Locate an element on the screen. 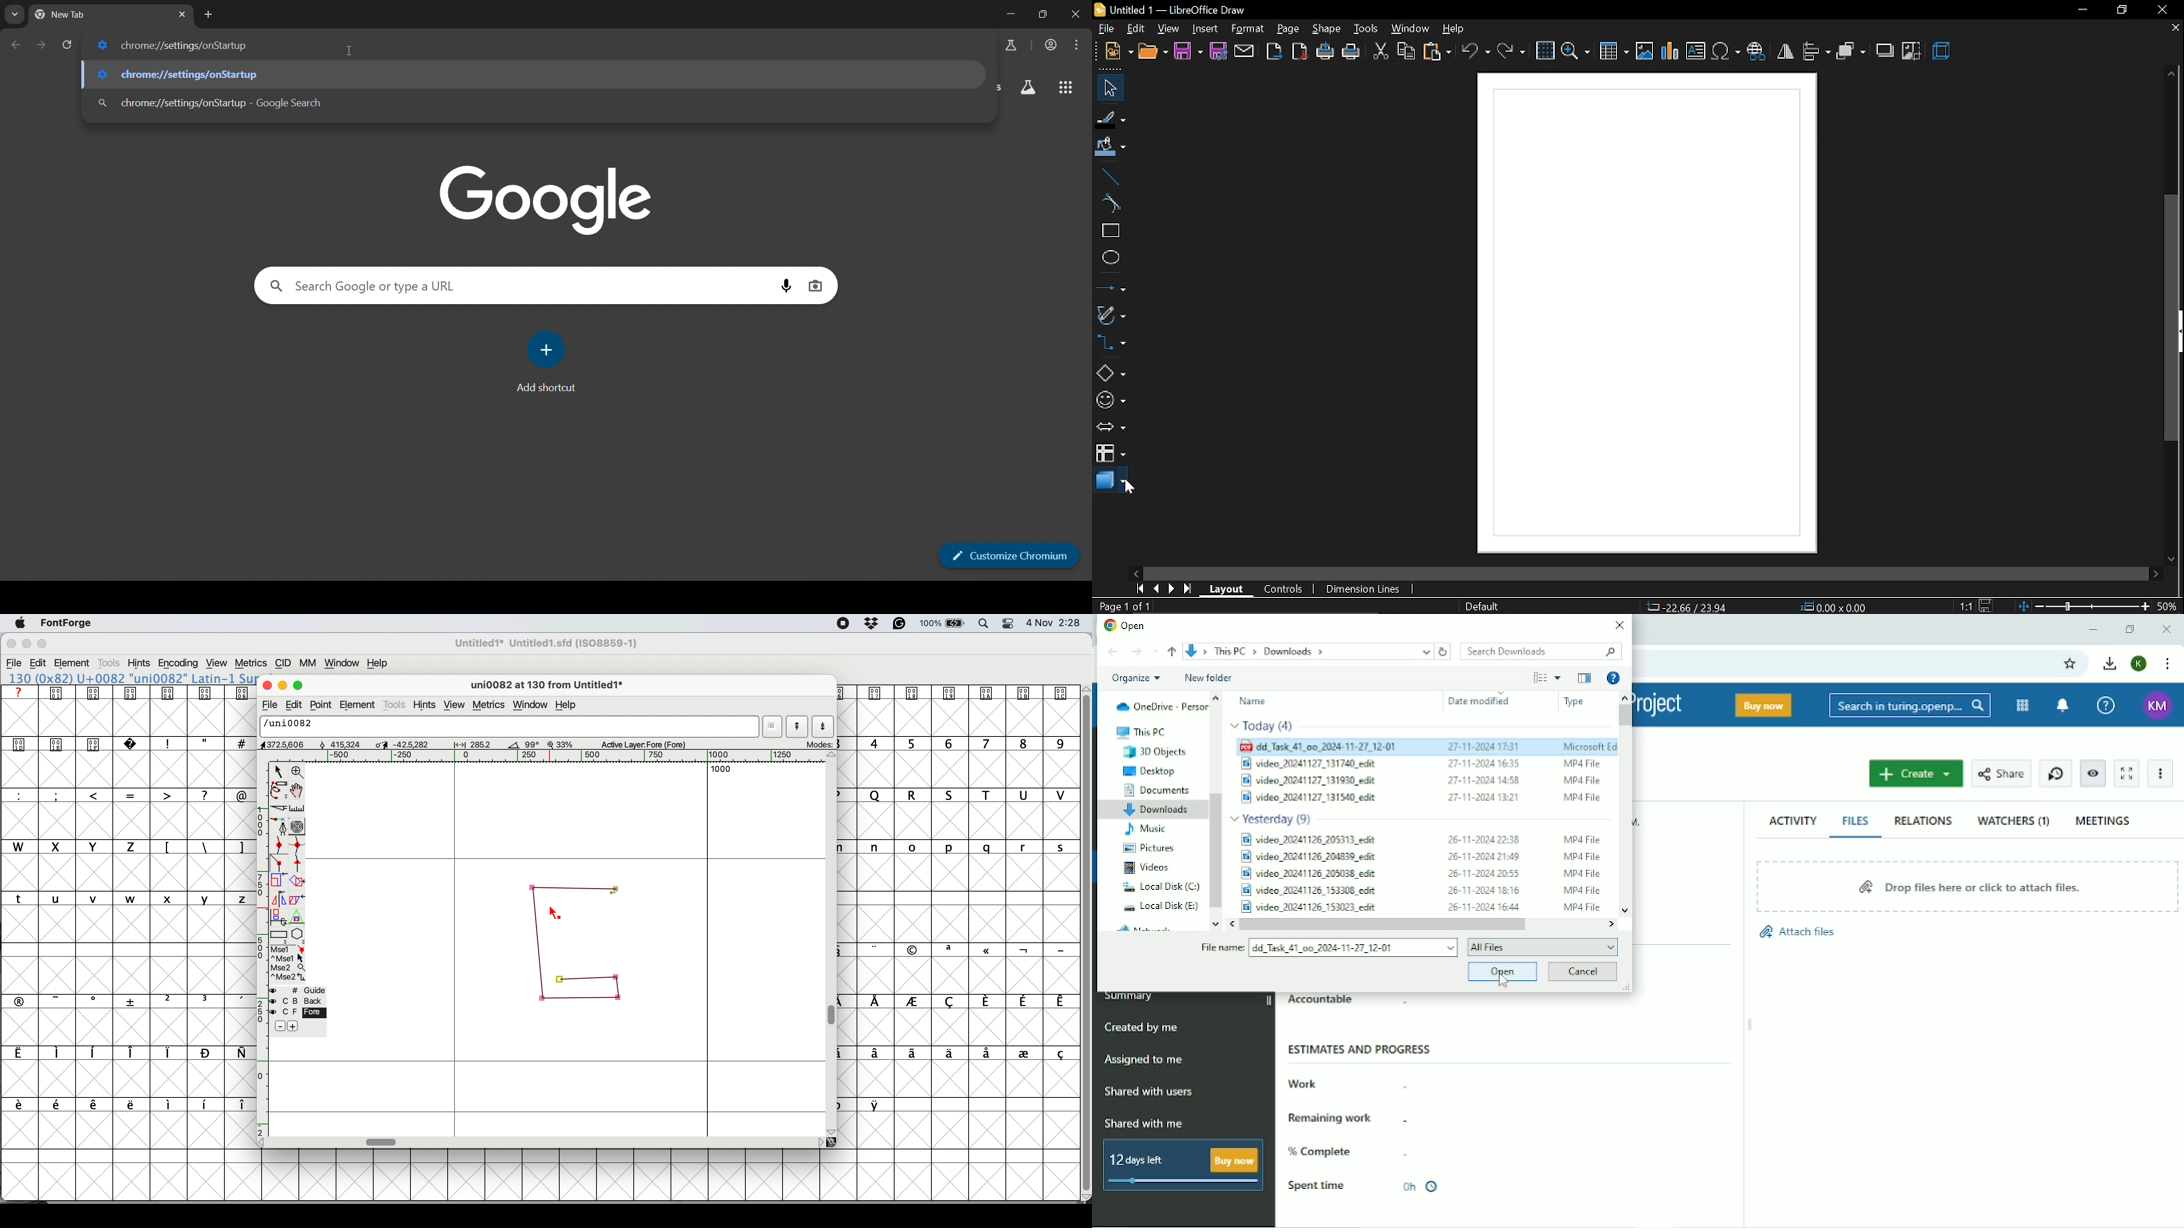 This screenshot has width=2184, height=1232. current page is located at coordinates (78, 15).